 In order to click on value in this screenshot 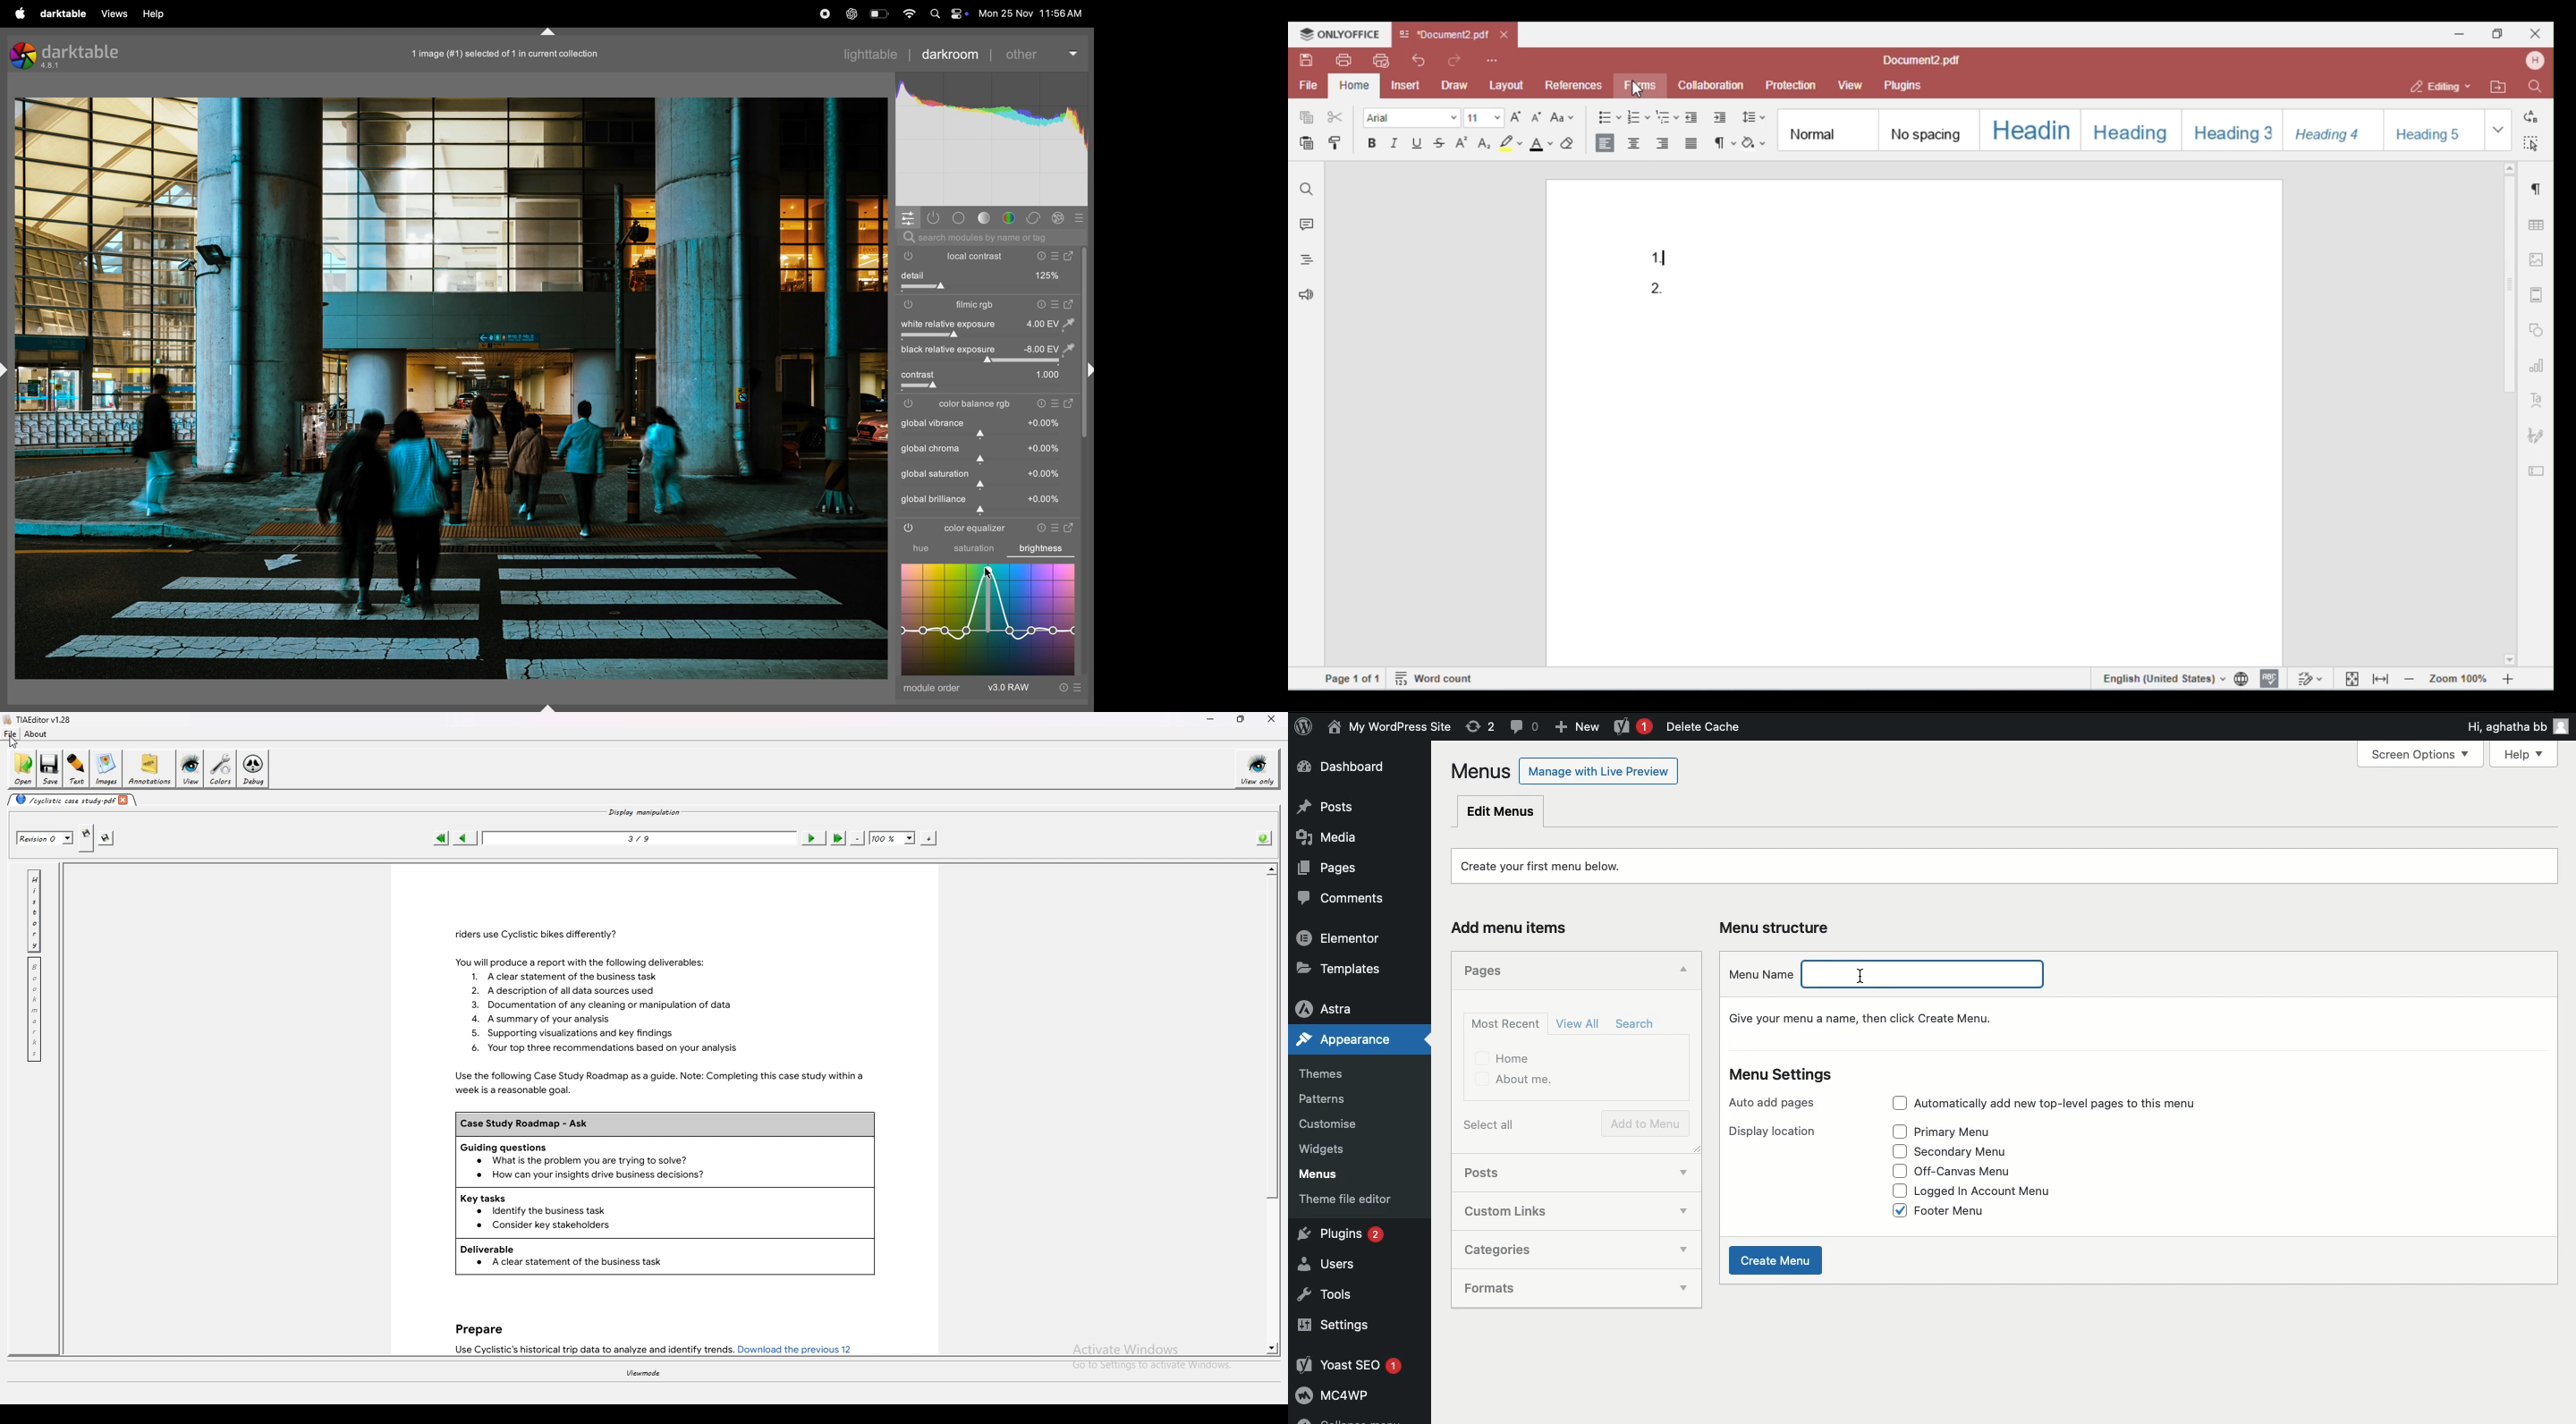, I will do `click(1045, 448)`.